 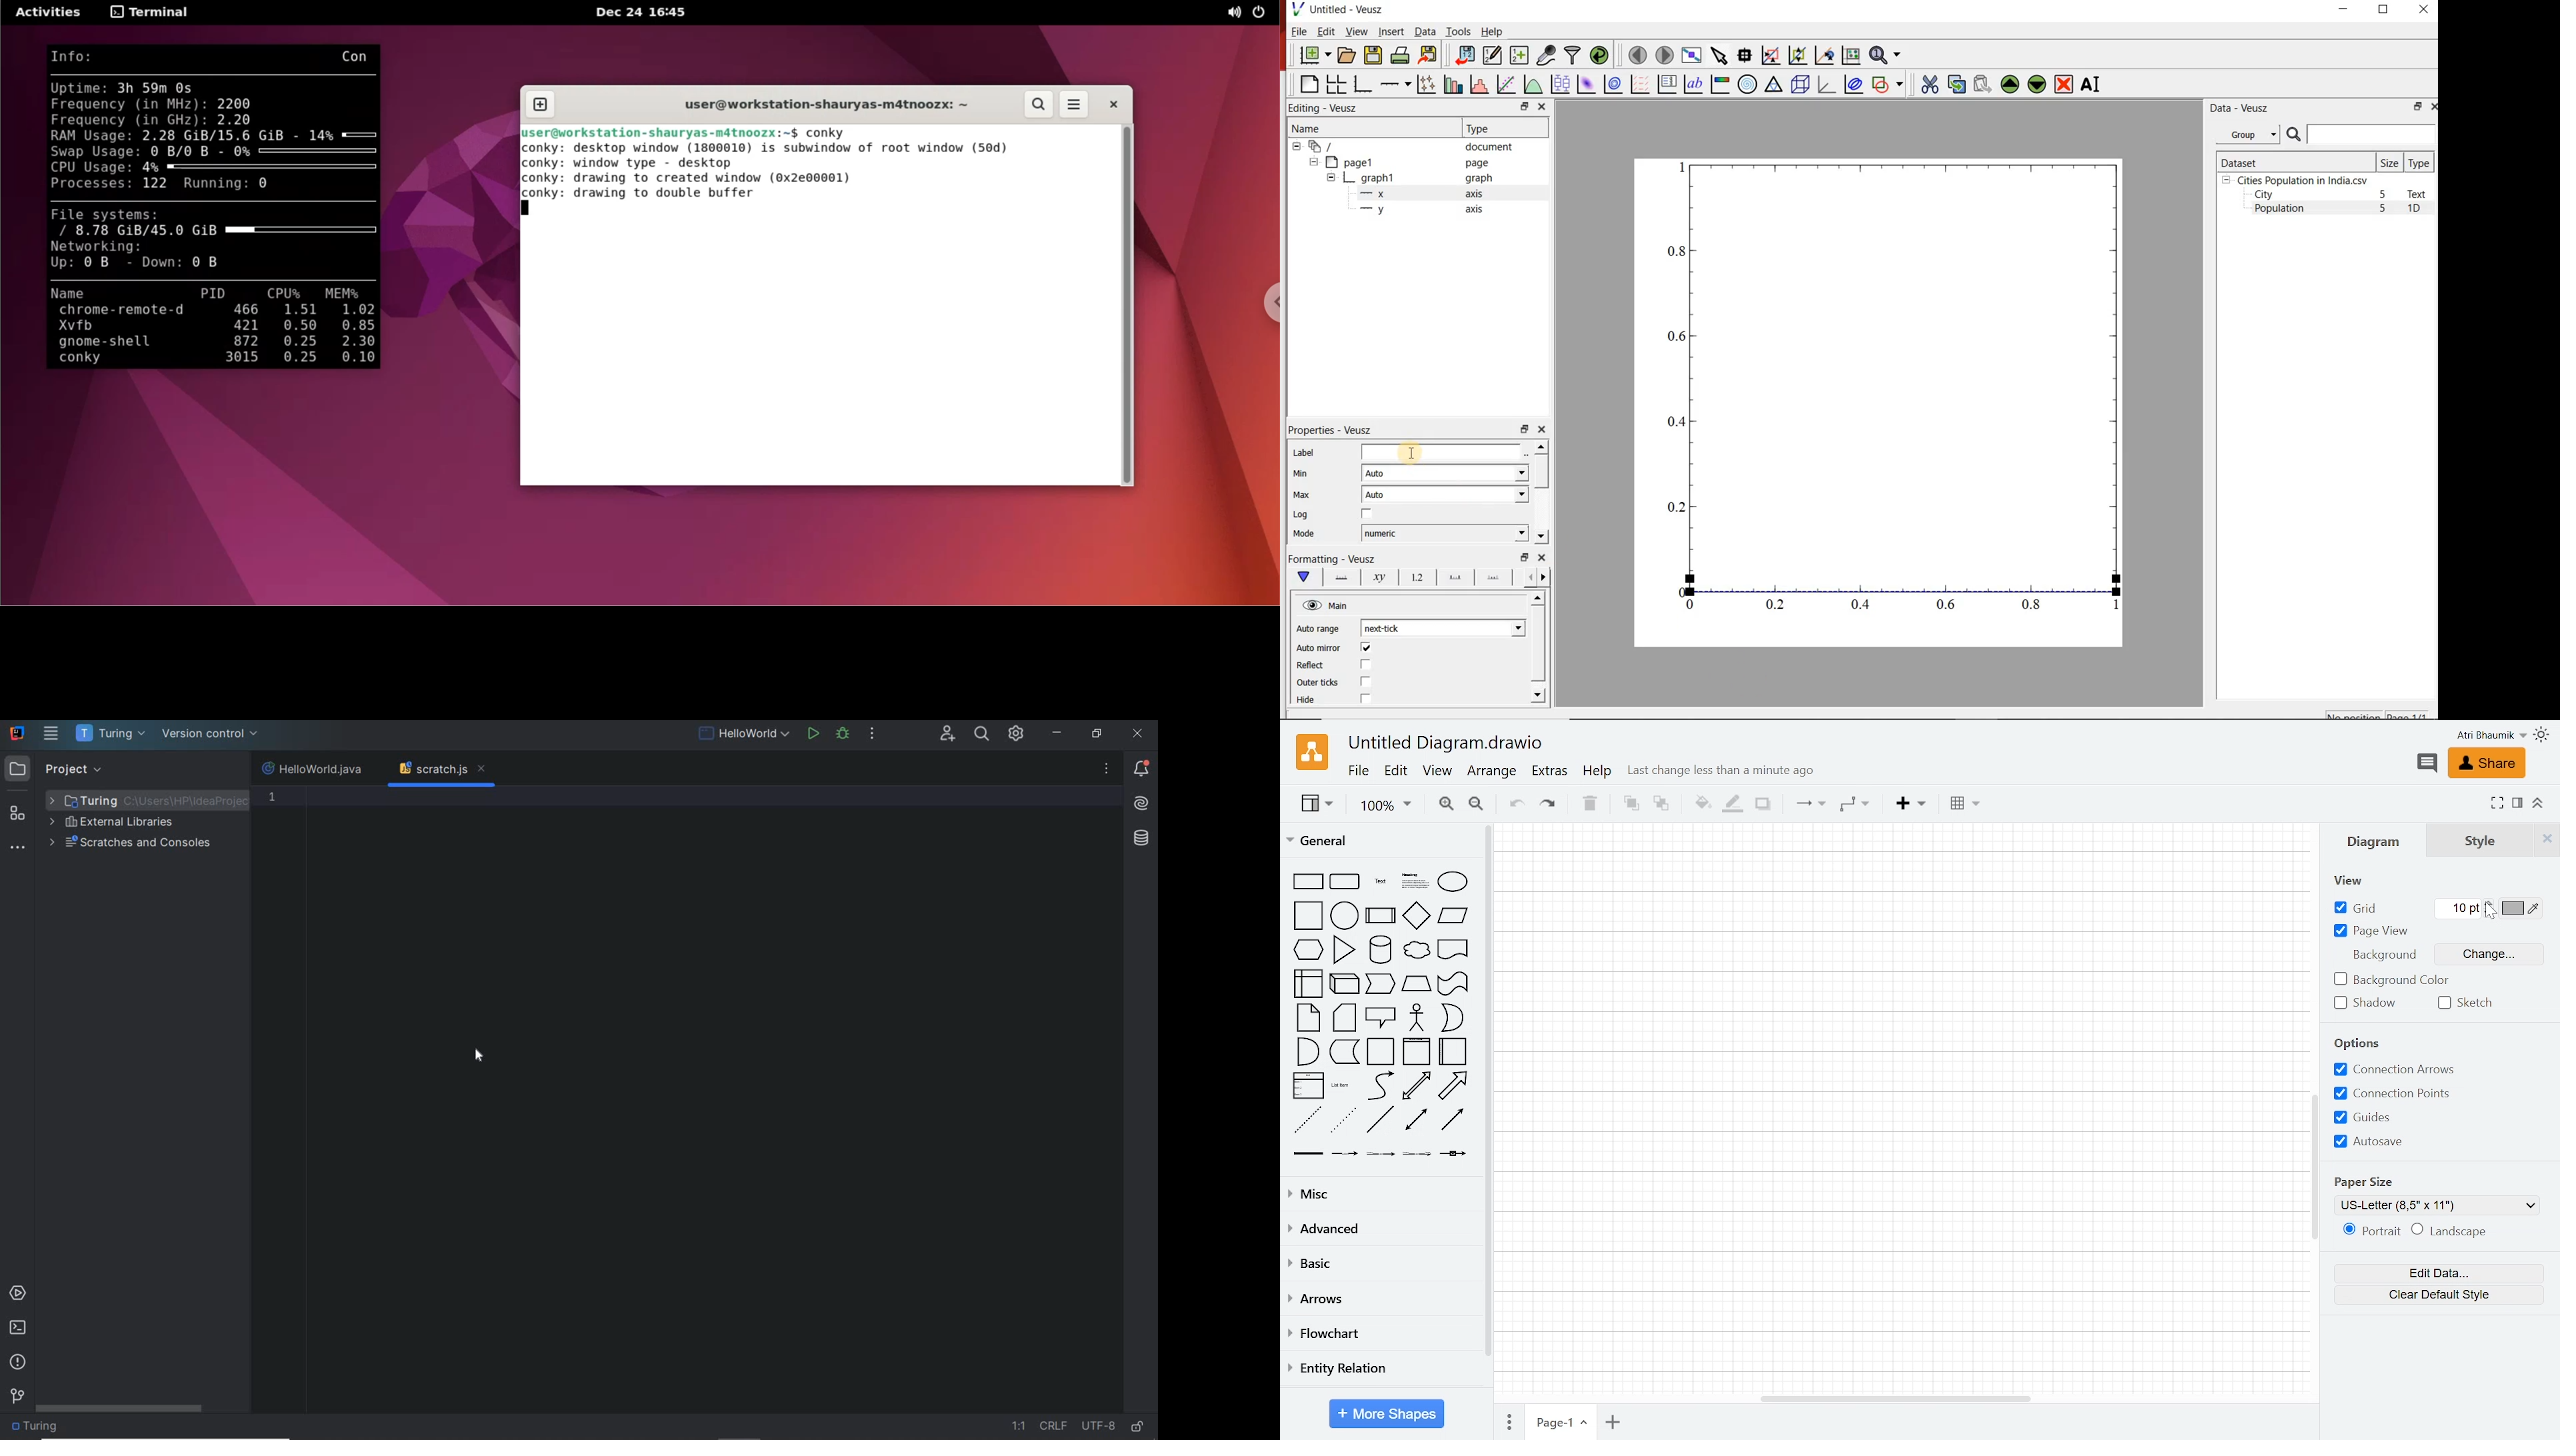 I want to click on Grid color, so click(x=2524, y=909).